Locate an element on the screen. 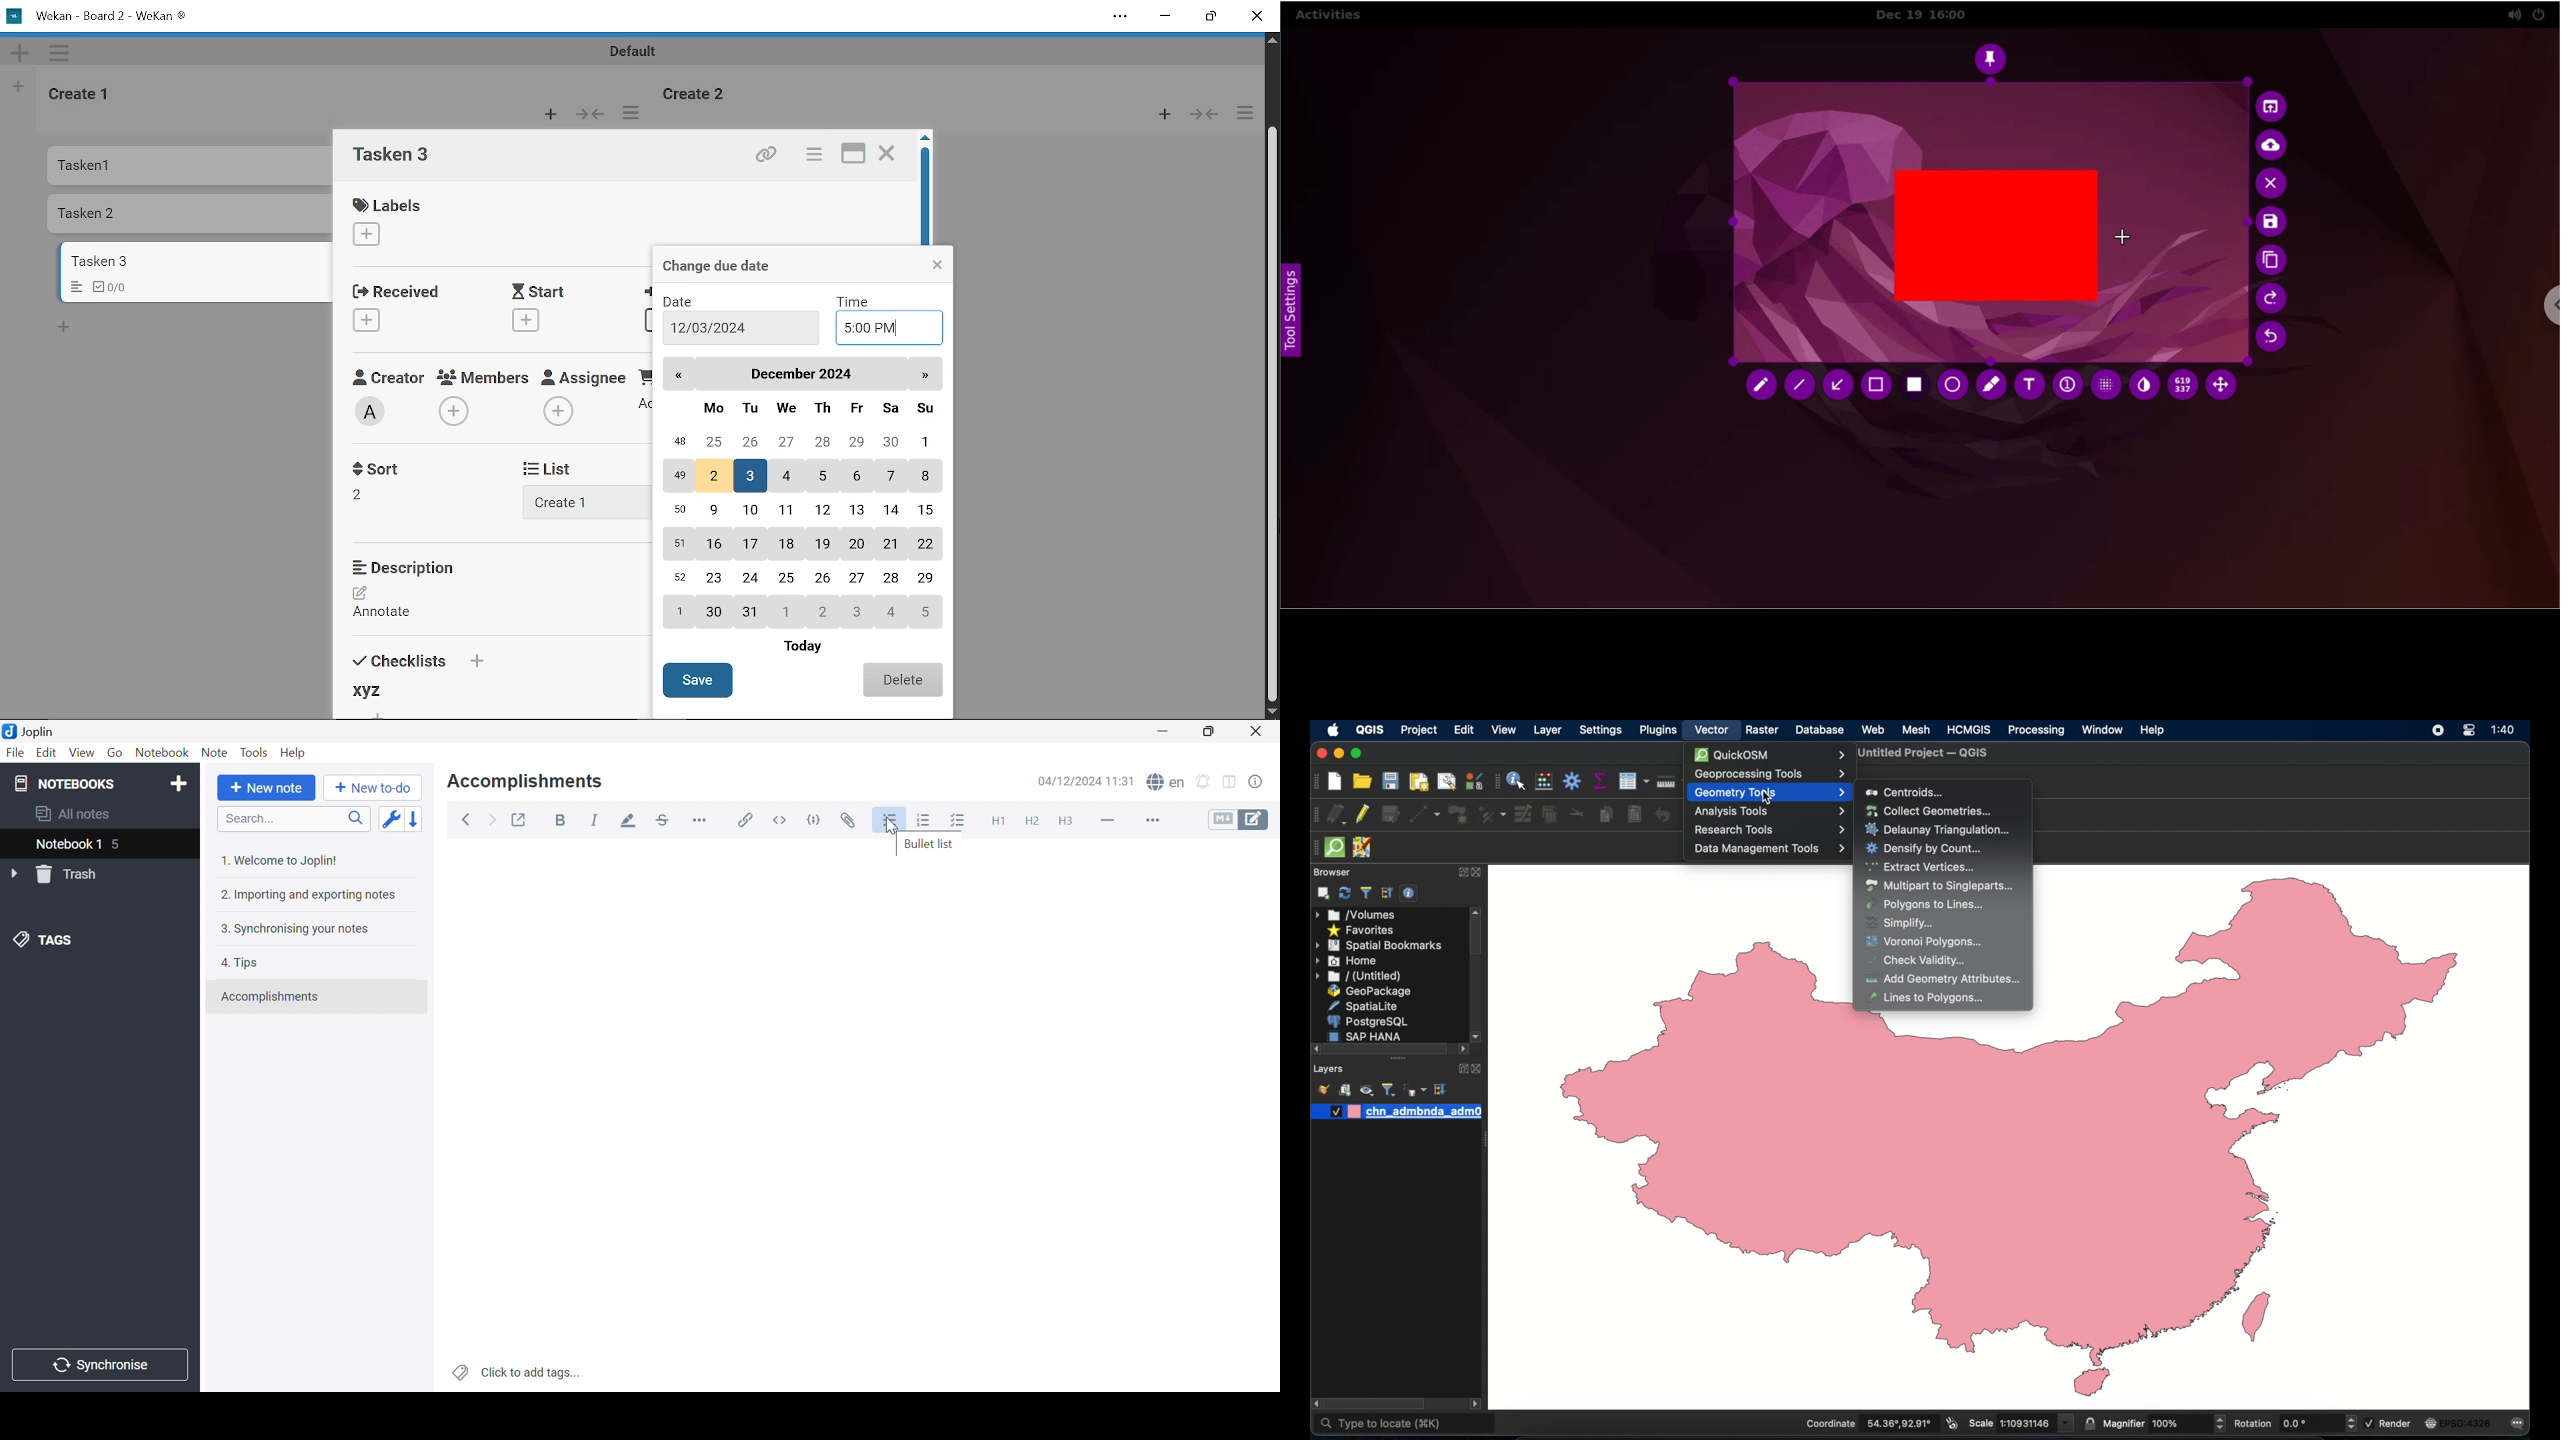  Forward/Back is located at coordinates (590, 113).